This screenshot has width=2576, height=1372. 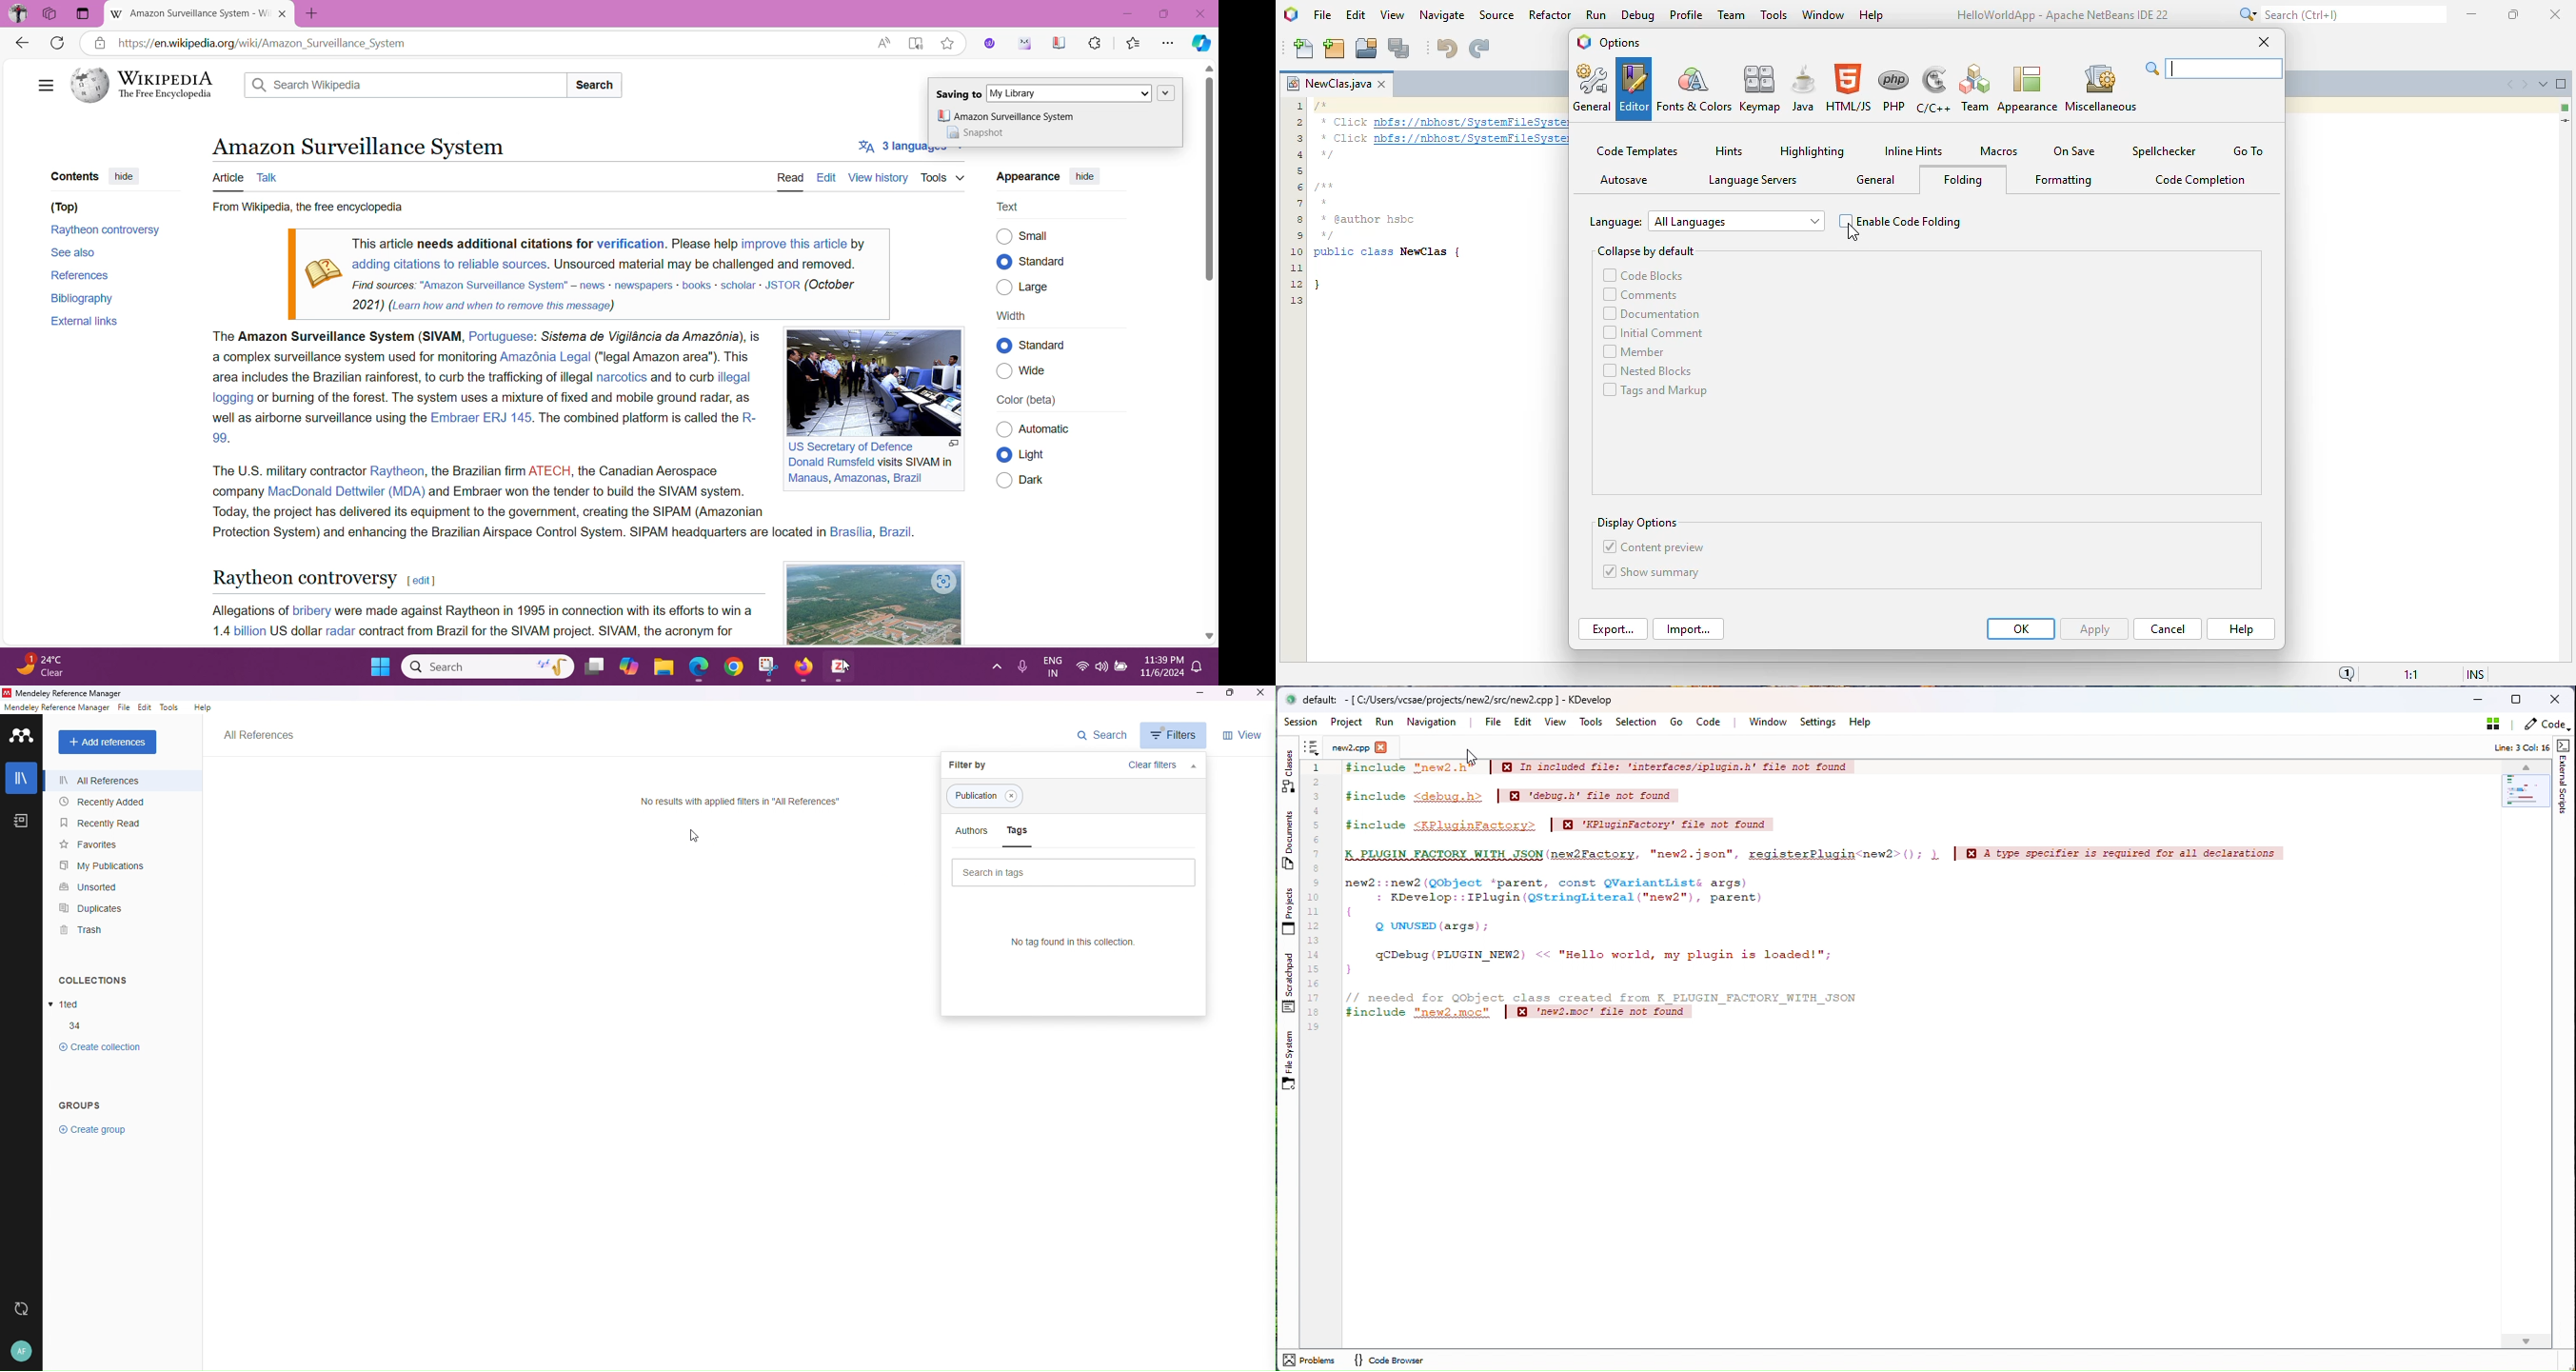 What do you see at coordinates (1169, 44) in the screenshot?
I see `Settings and more` at bounding box center [1169, 44].